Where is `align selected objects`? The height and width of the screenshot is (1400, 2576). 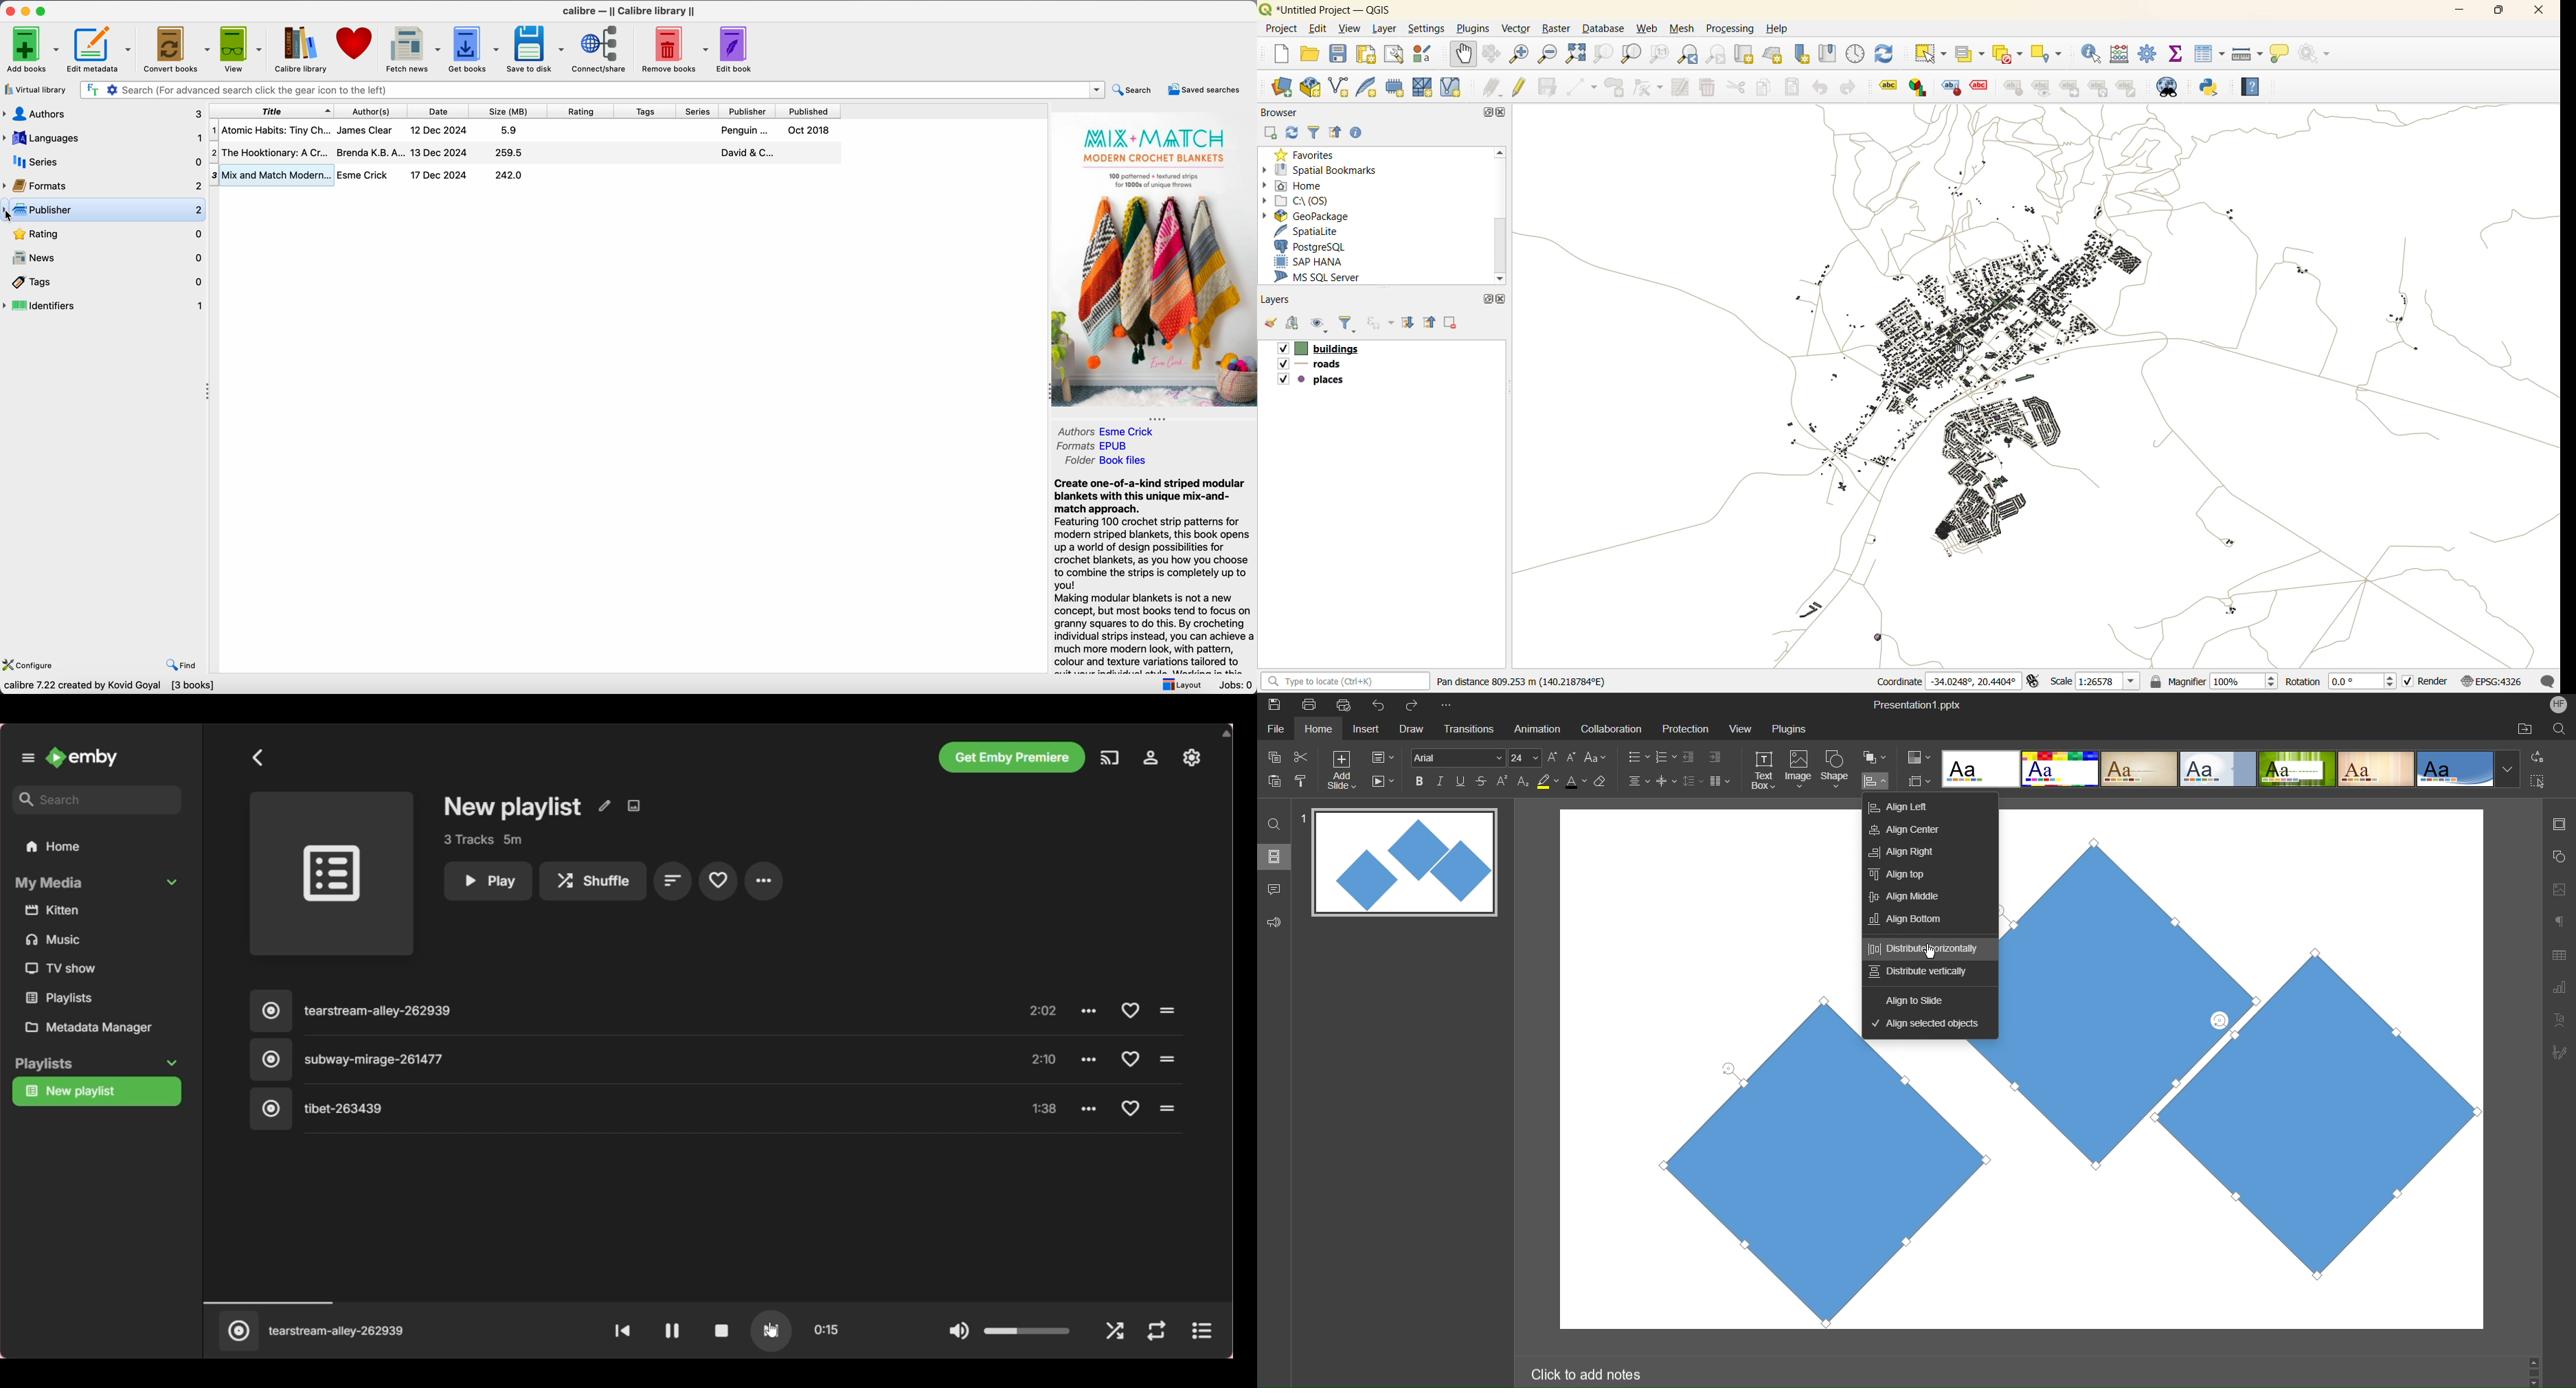 align selected objects is located at coordinates (1924, 1024).